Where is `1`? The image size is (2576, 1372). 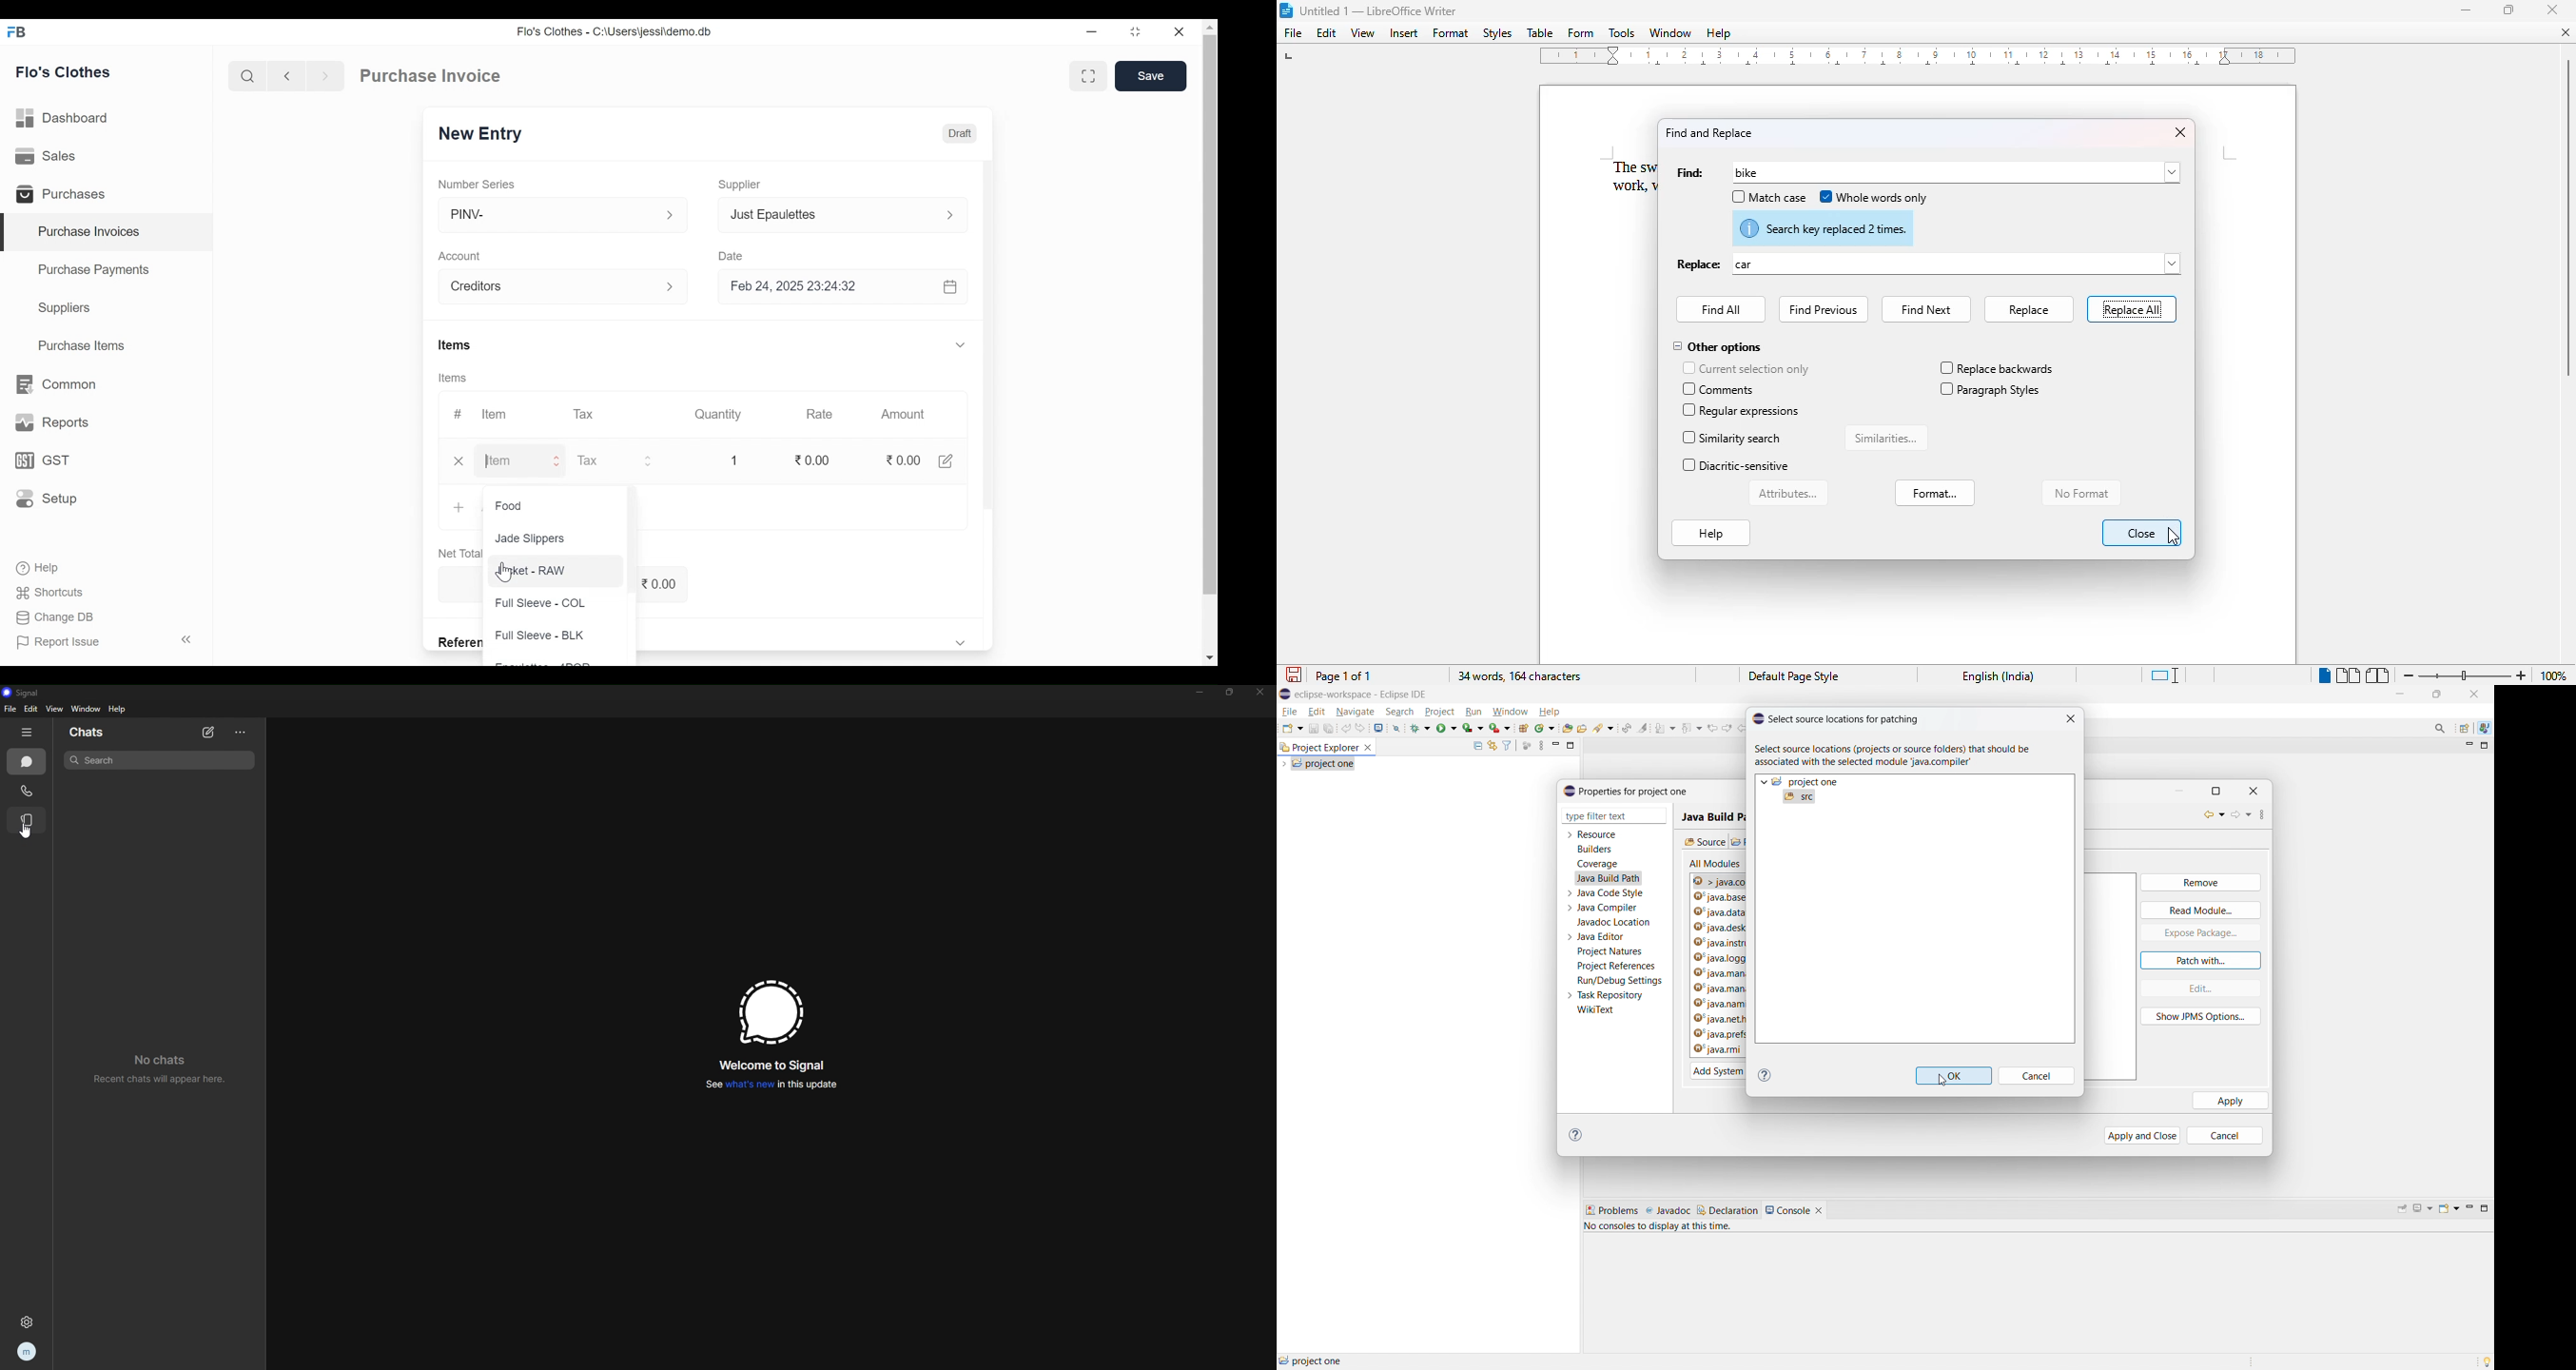 1 is located at coordinates (736, 460).